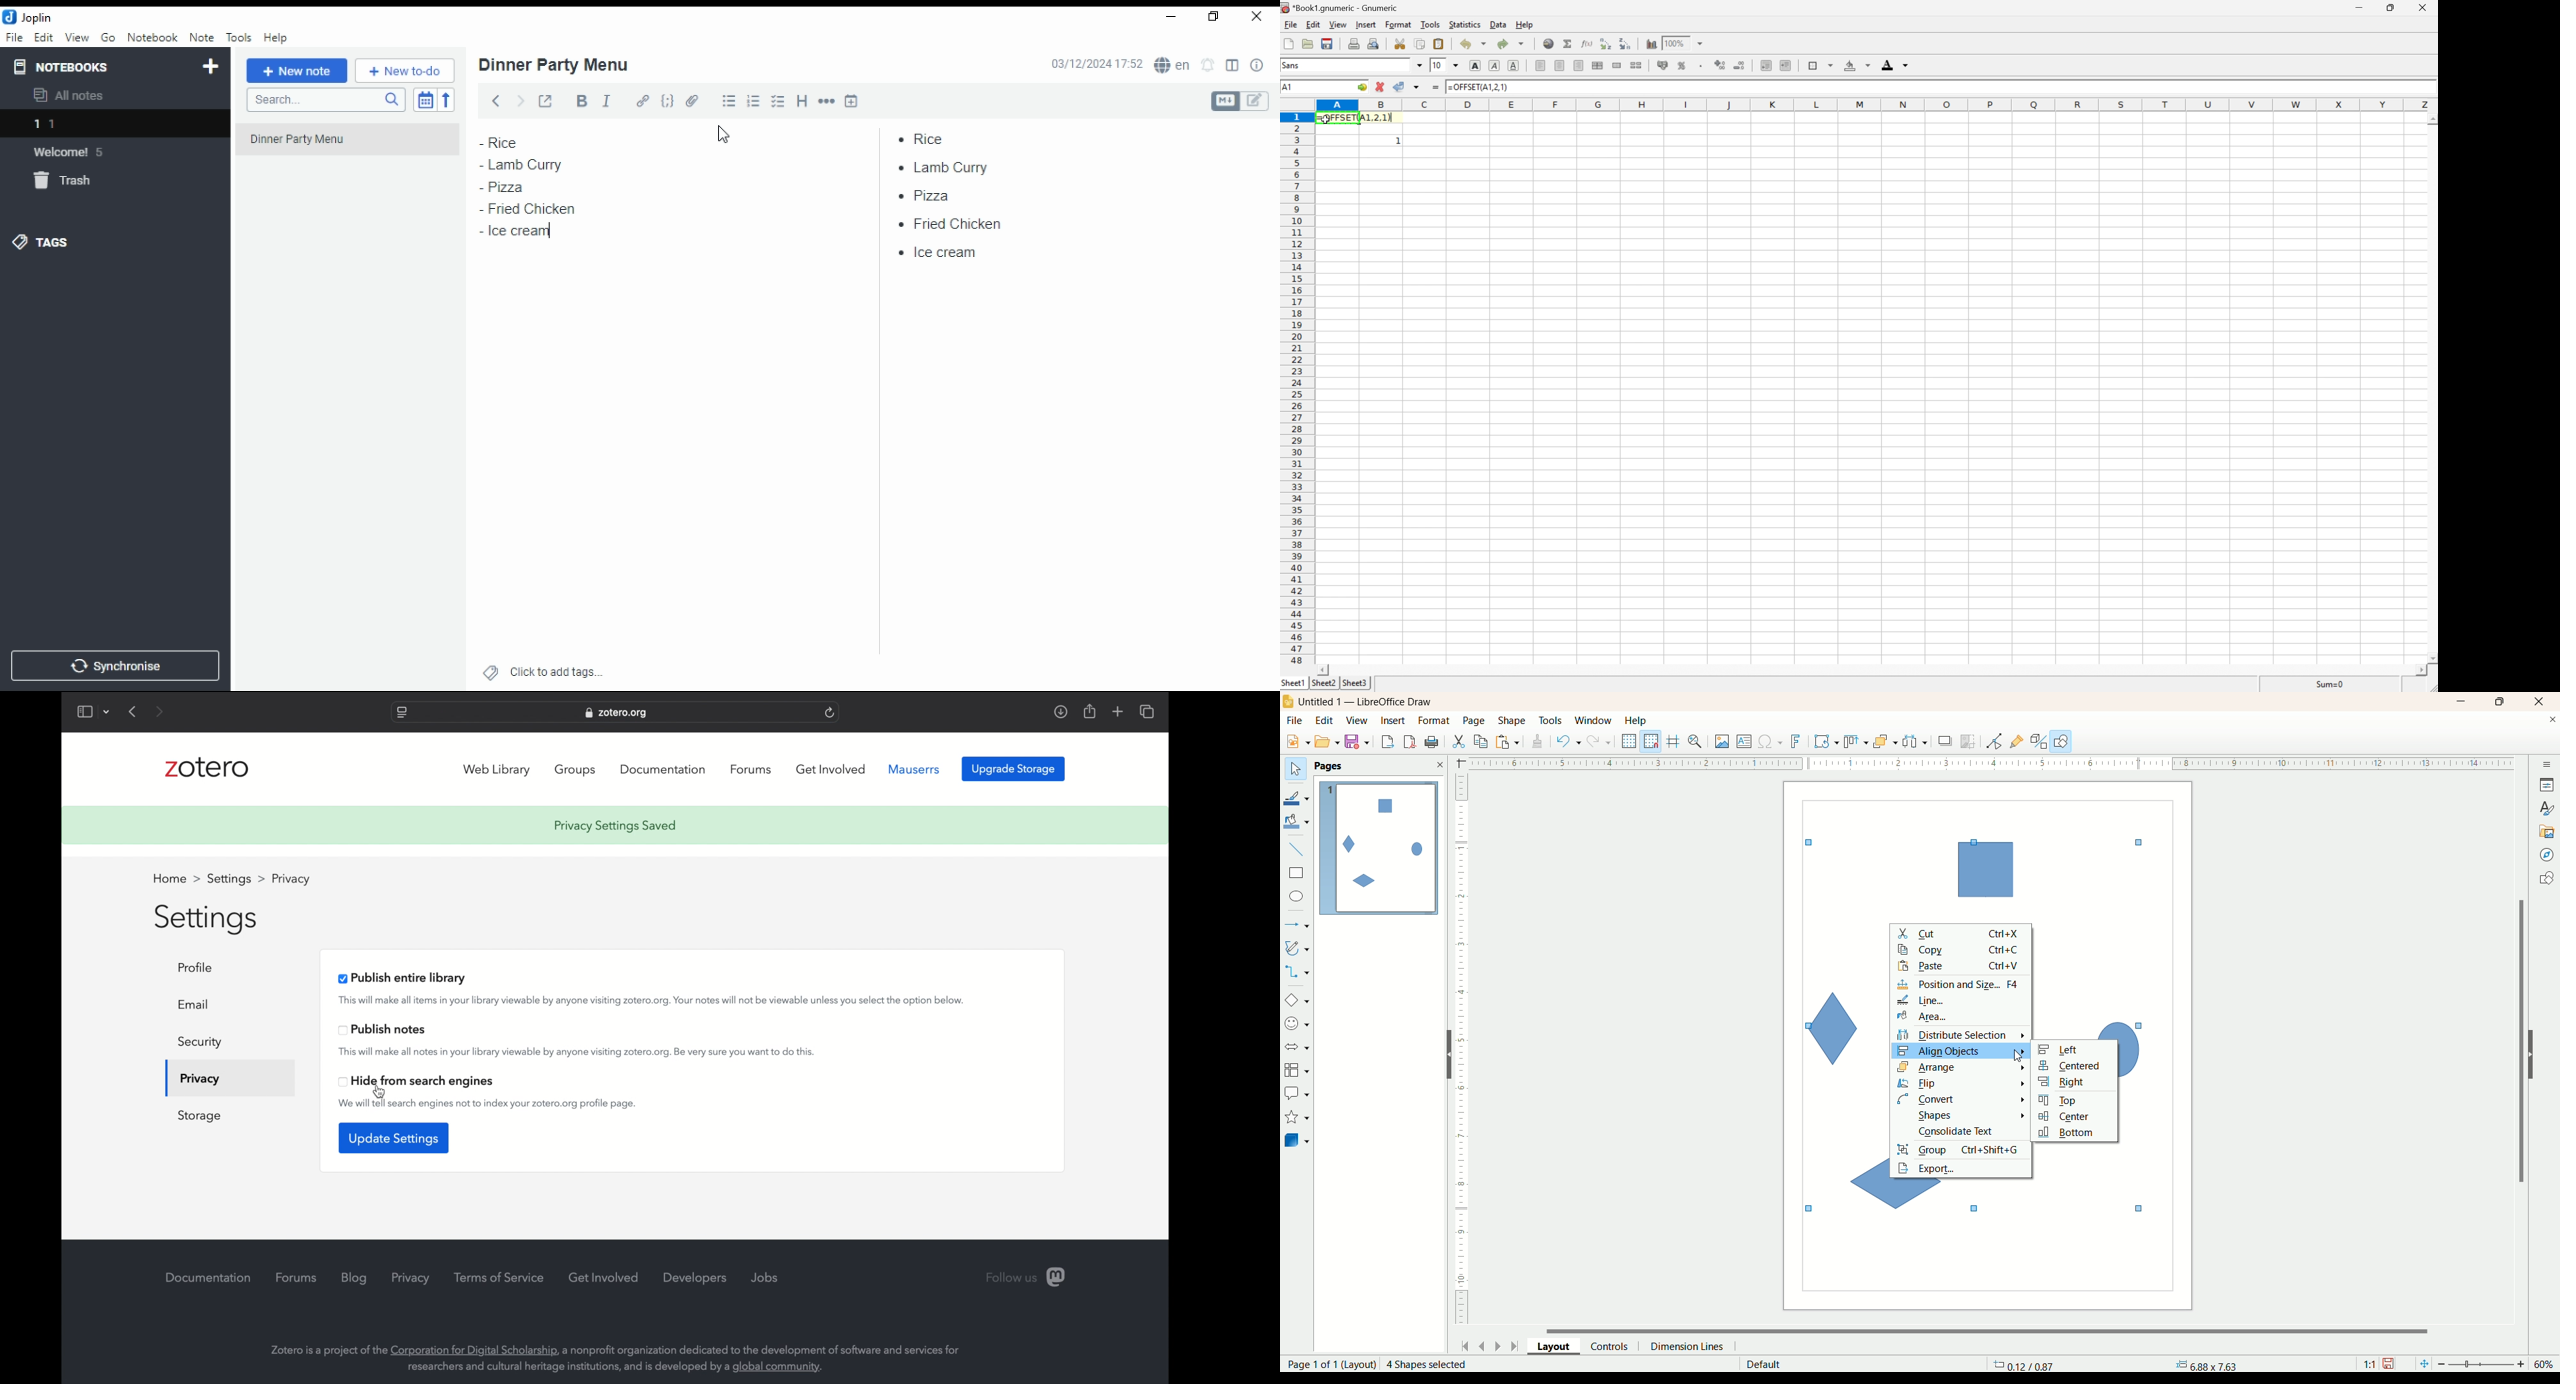  I want to click on zotero, so click(207, 768).